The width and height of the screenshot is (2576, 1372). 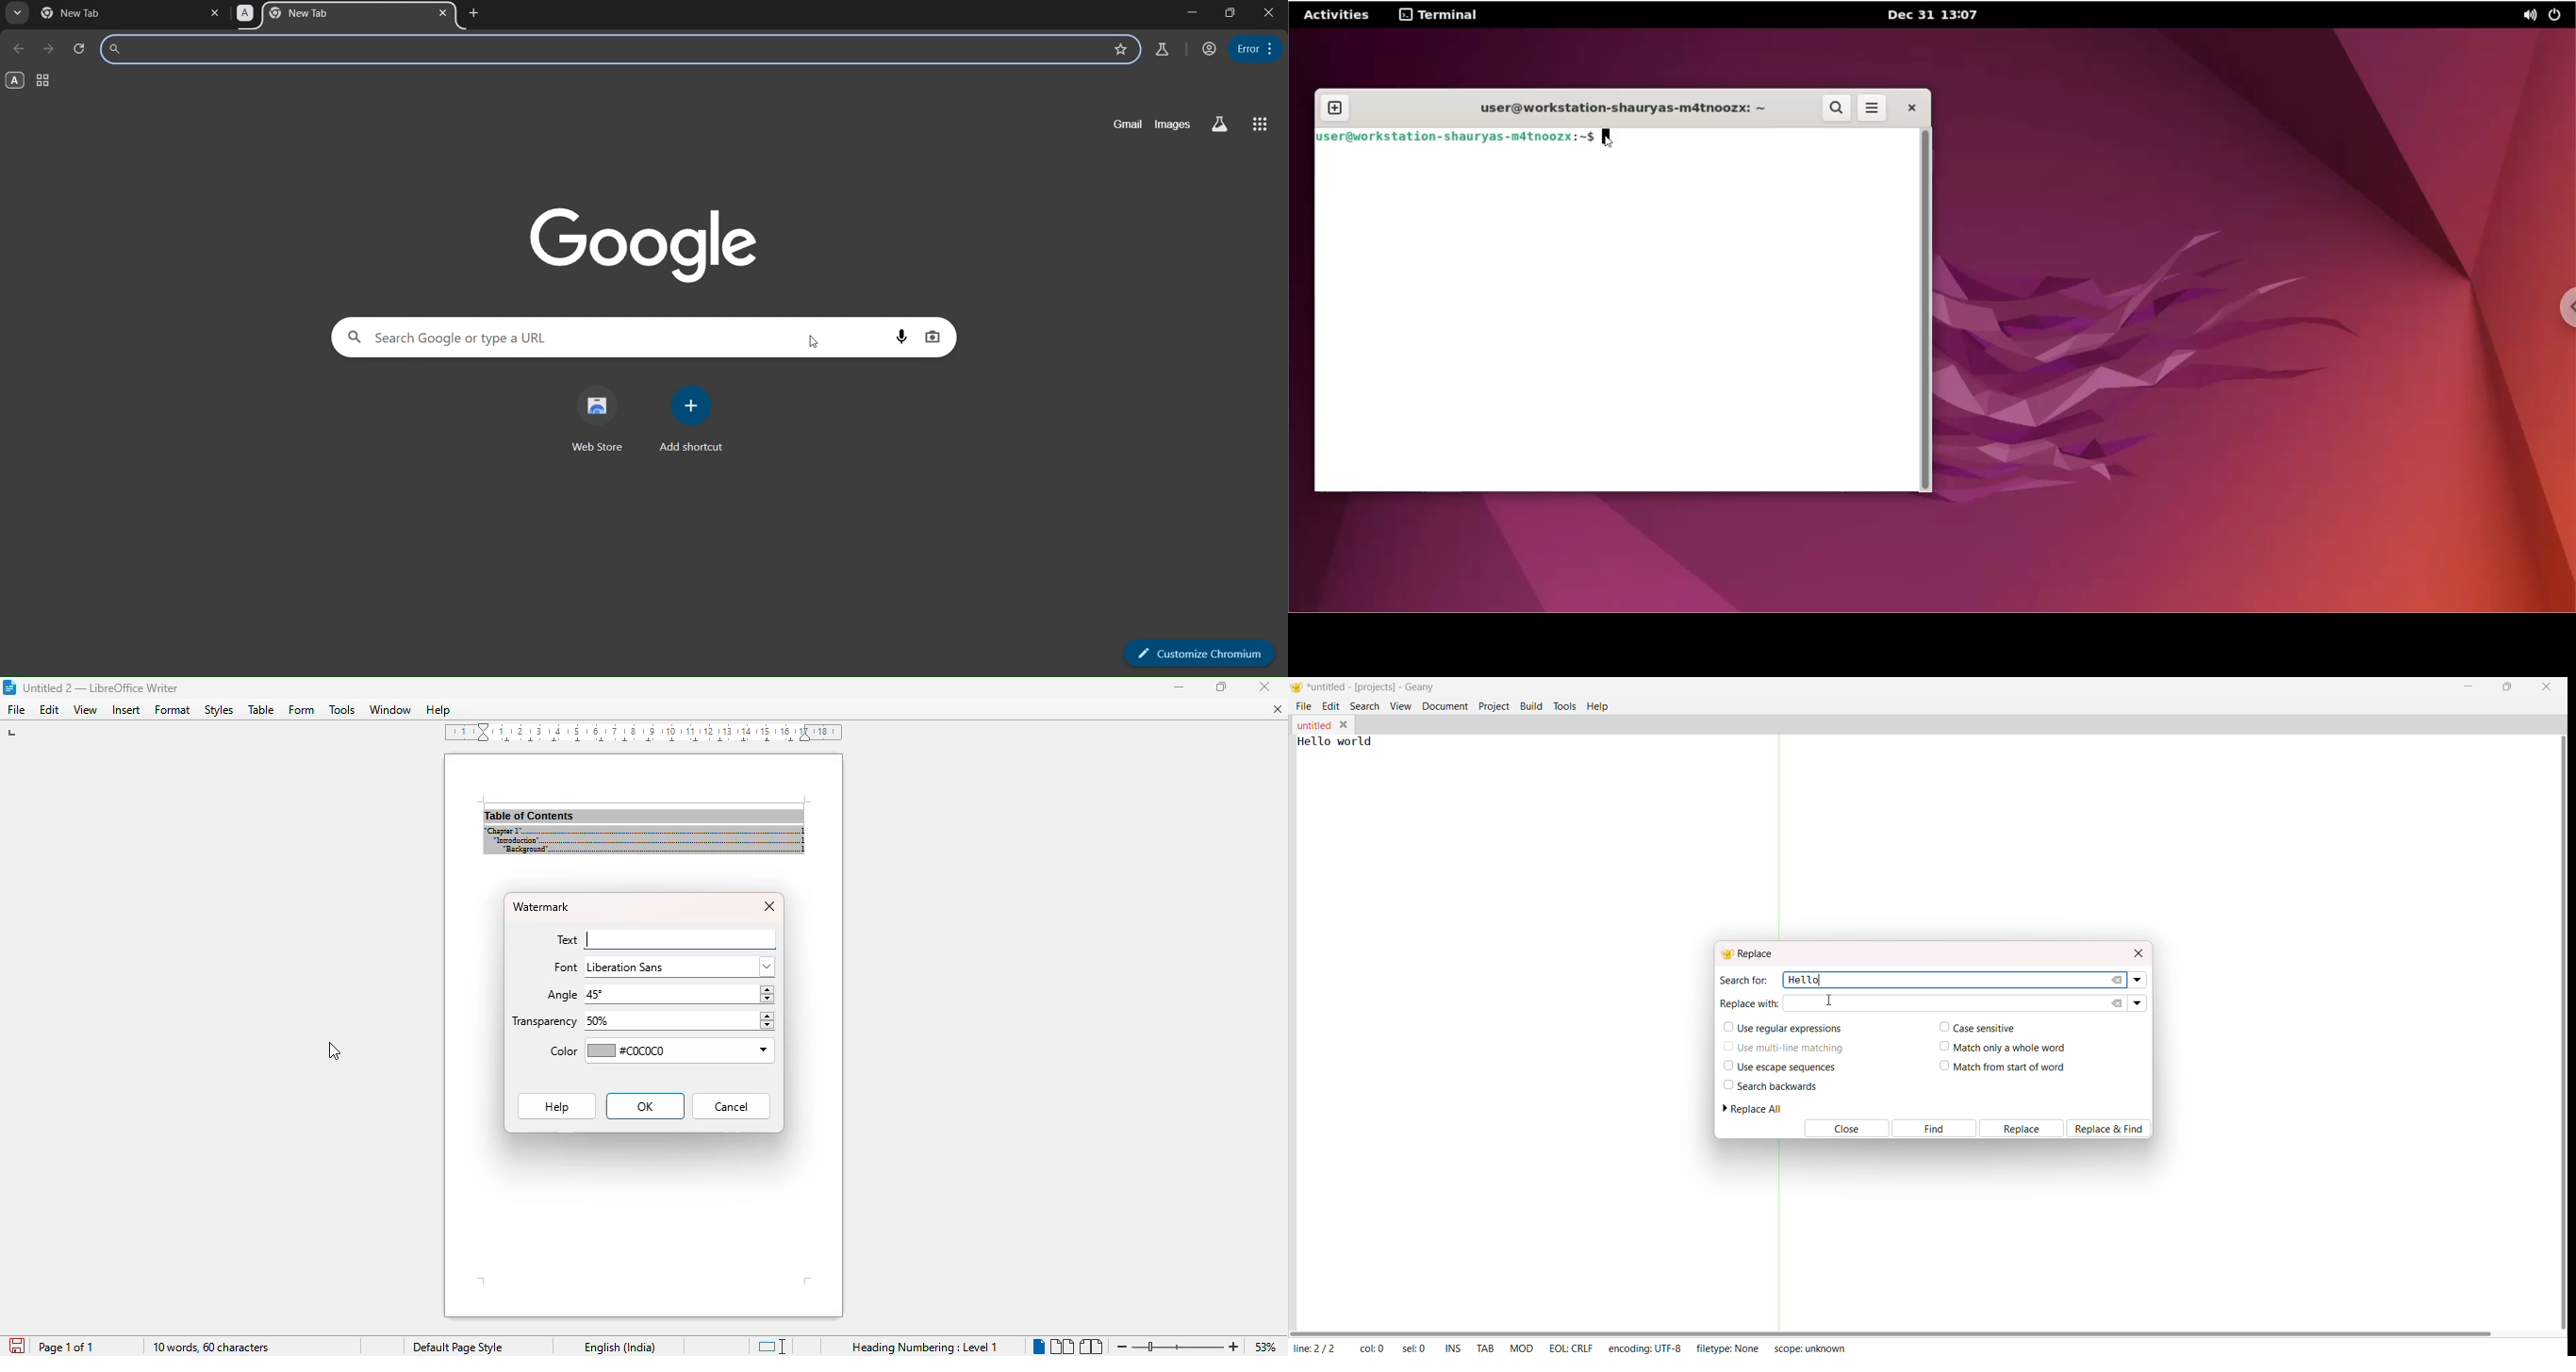 What do you see at coordinates (219, 710) in the screenshot?
I see `styles` at bounding box center [219, 710].